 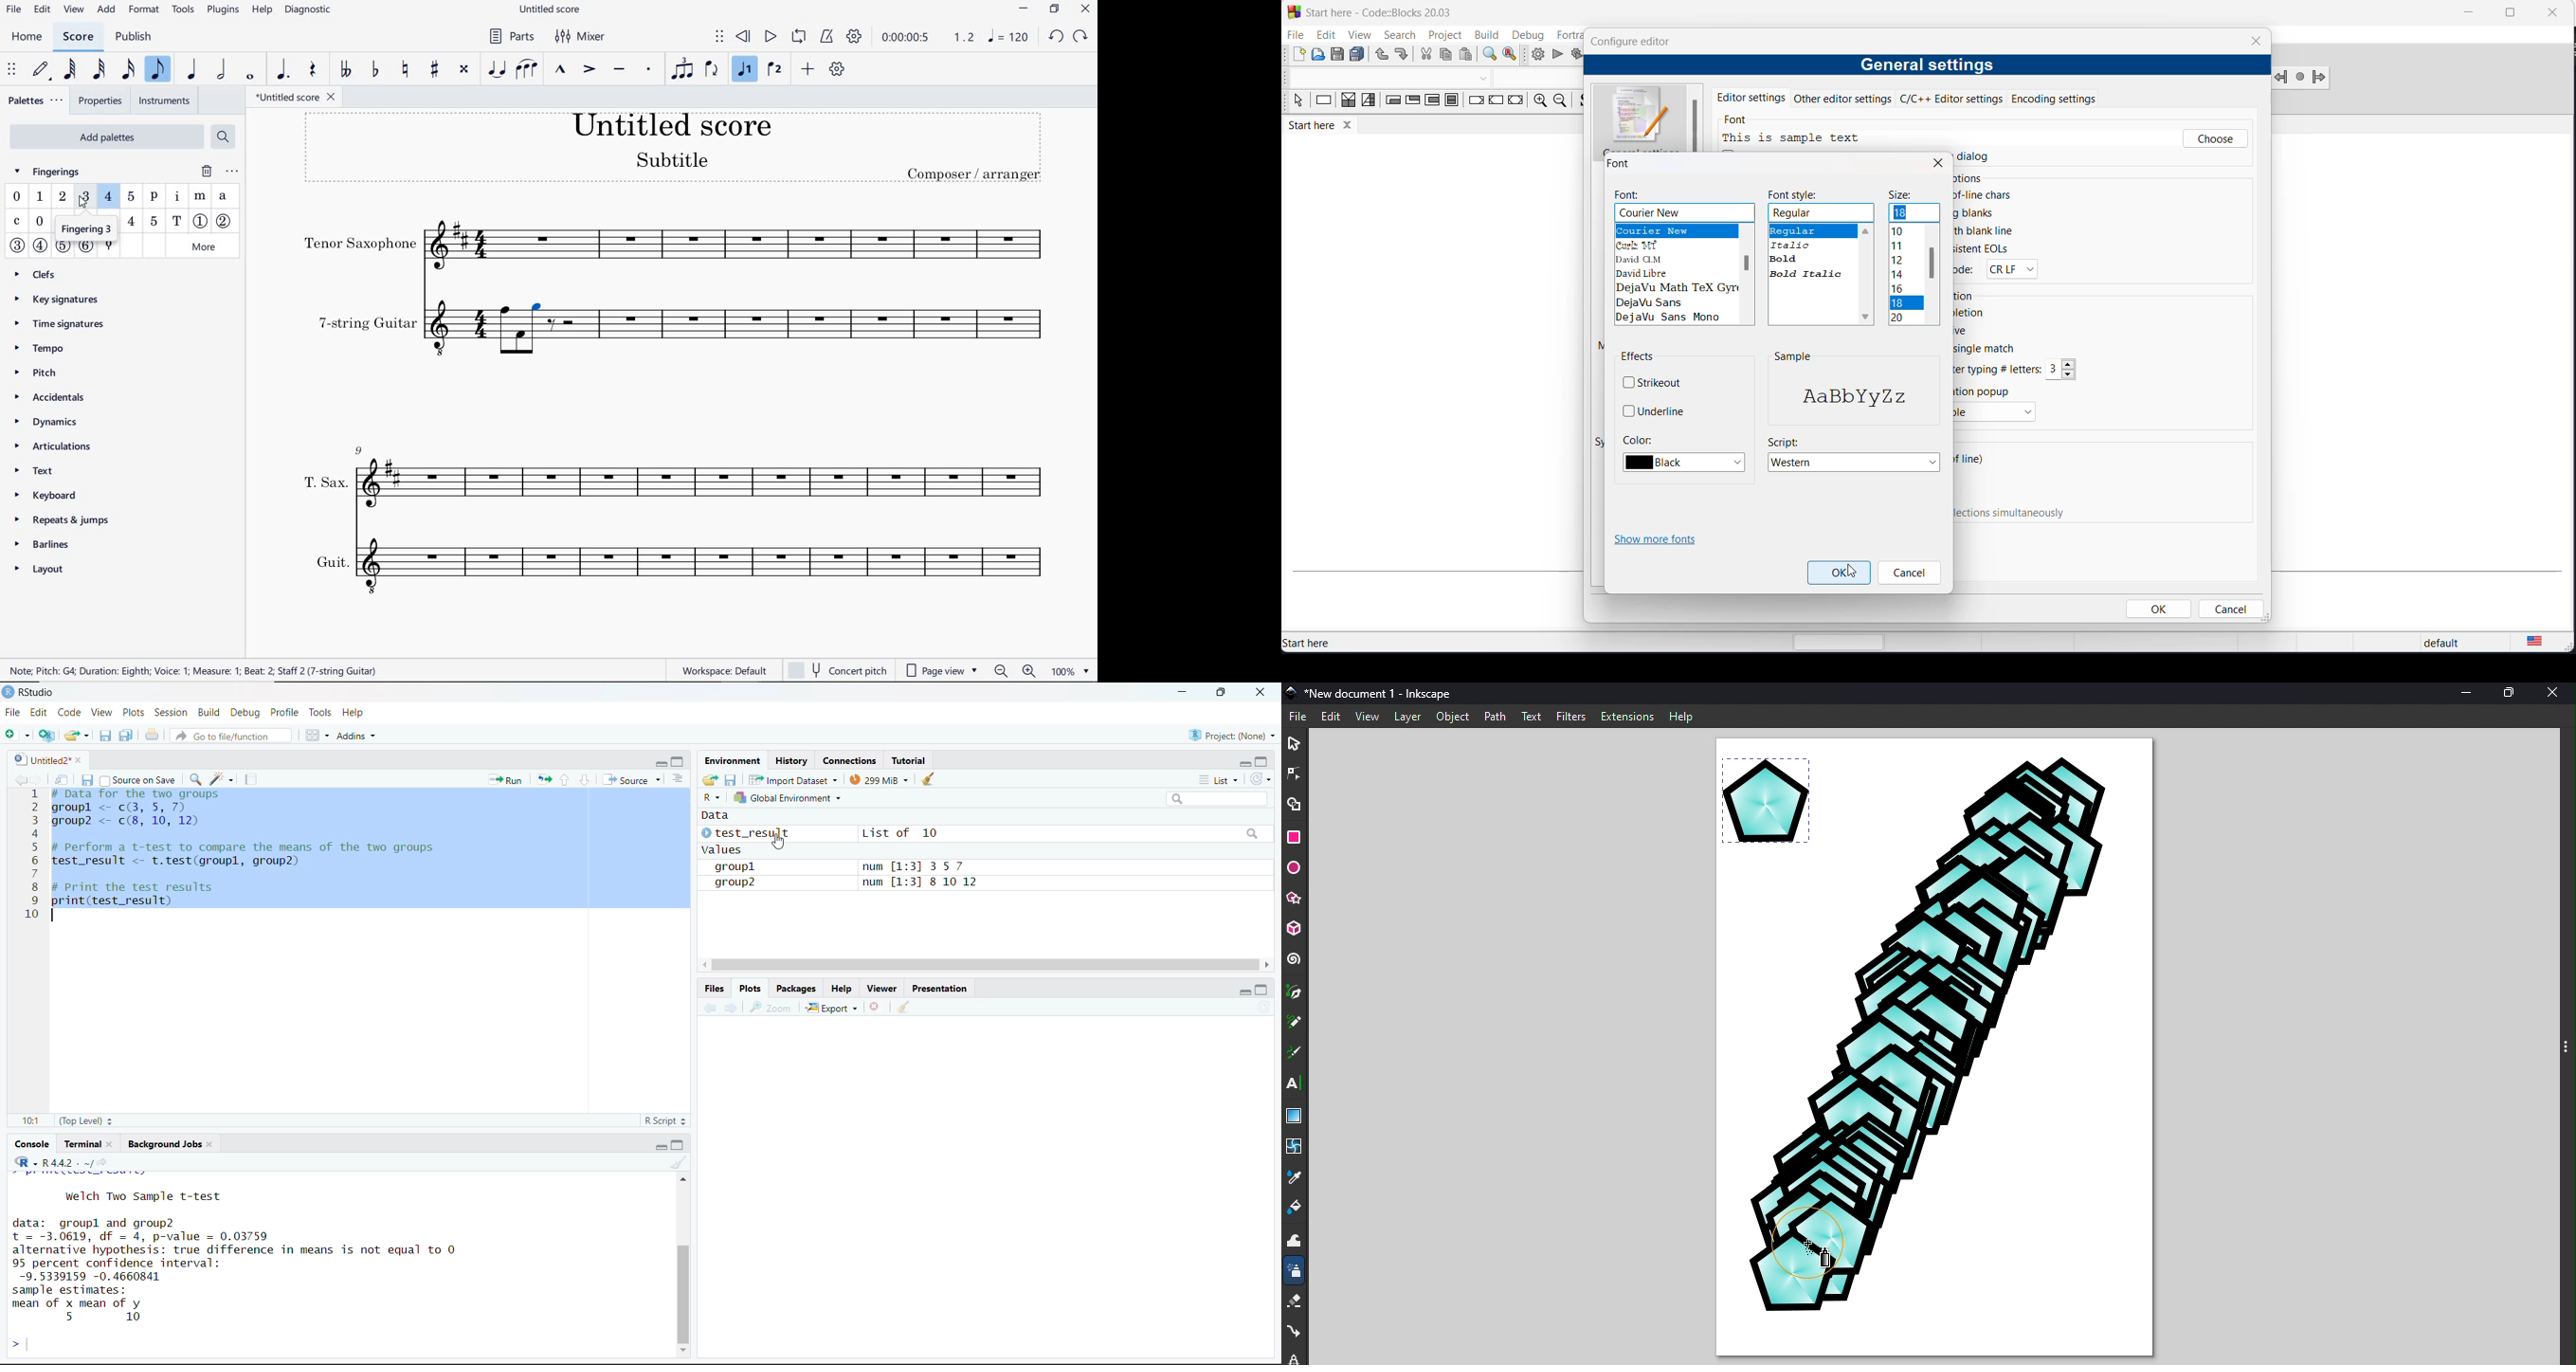 What do you see at coordinates (197, 670) in the screenshot?
I see `score description` at bounding box center [197, 670].